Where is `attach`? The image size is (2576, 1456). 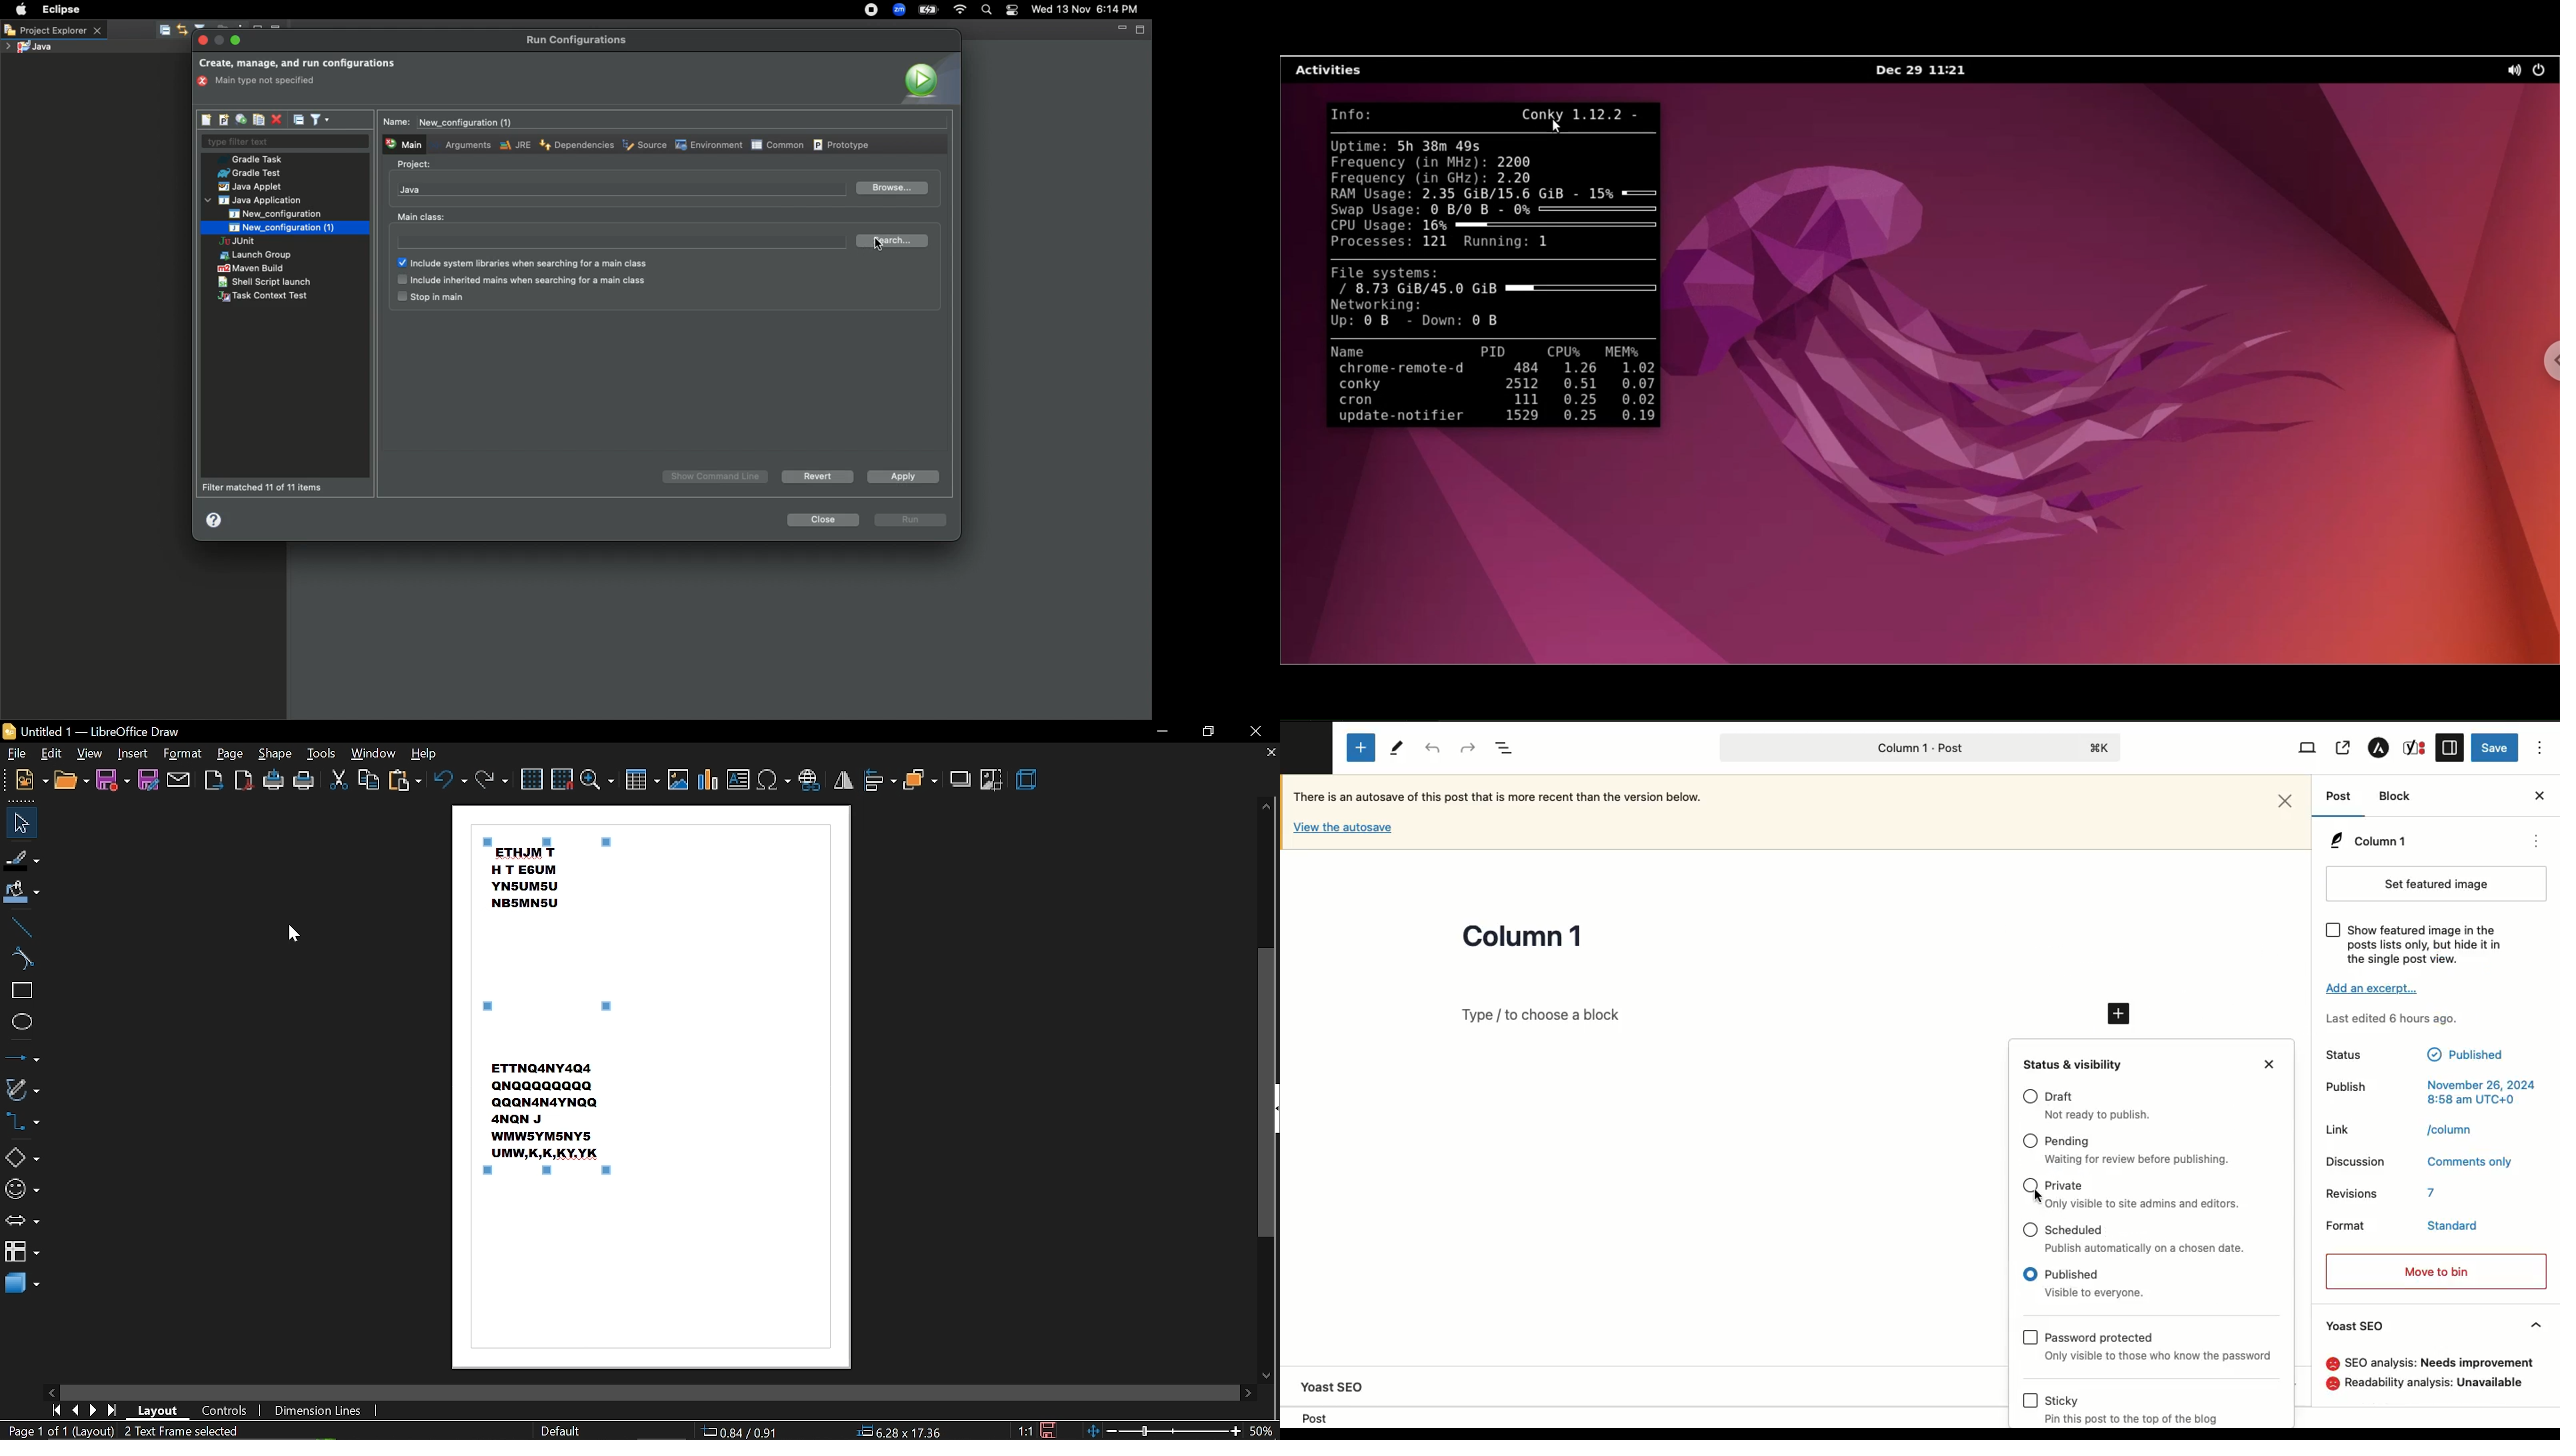
attach is located at coordinates (180, 780).